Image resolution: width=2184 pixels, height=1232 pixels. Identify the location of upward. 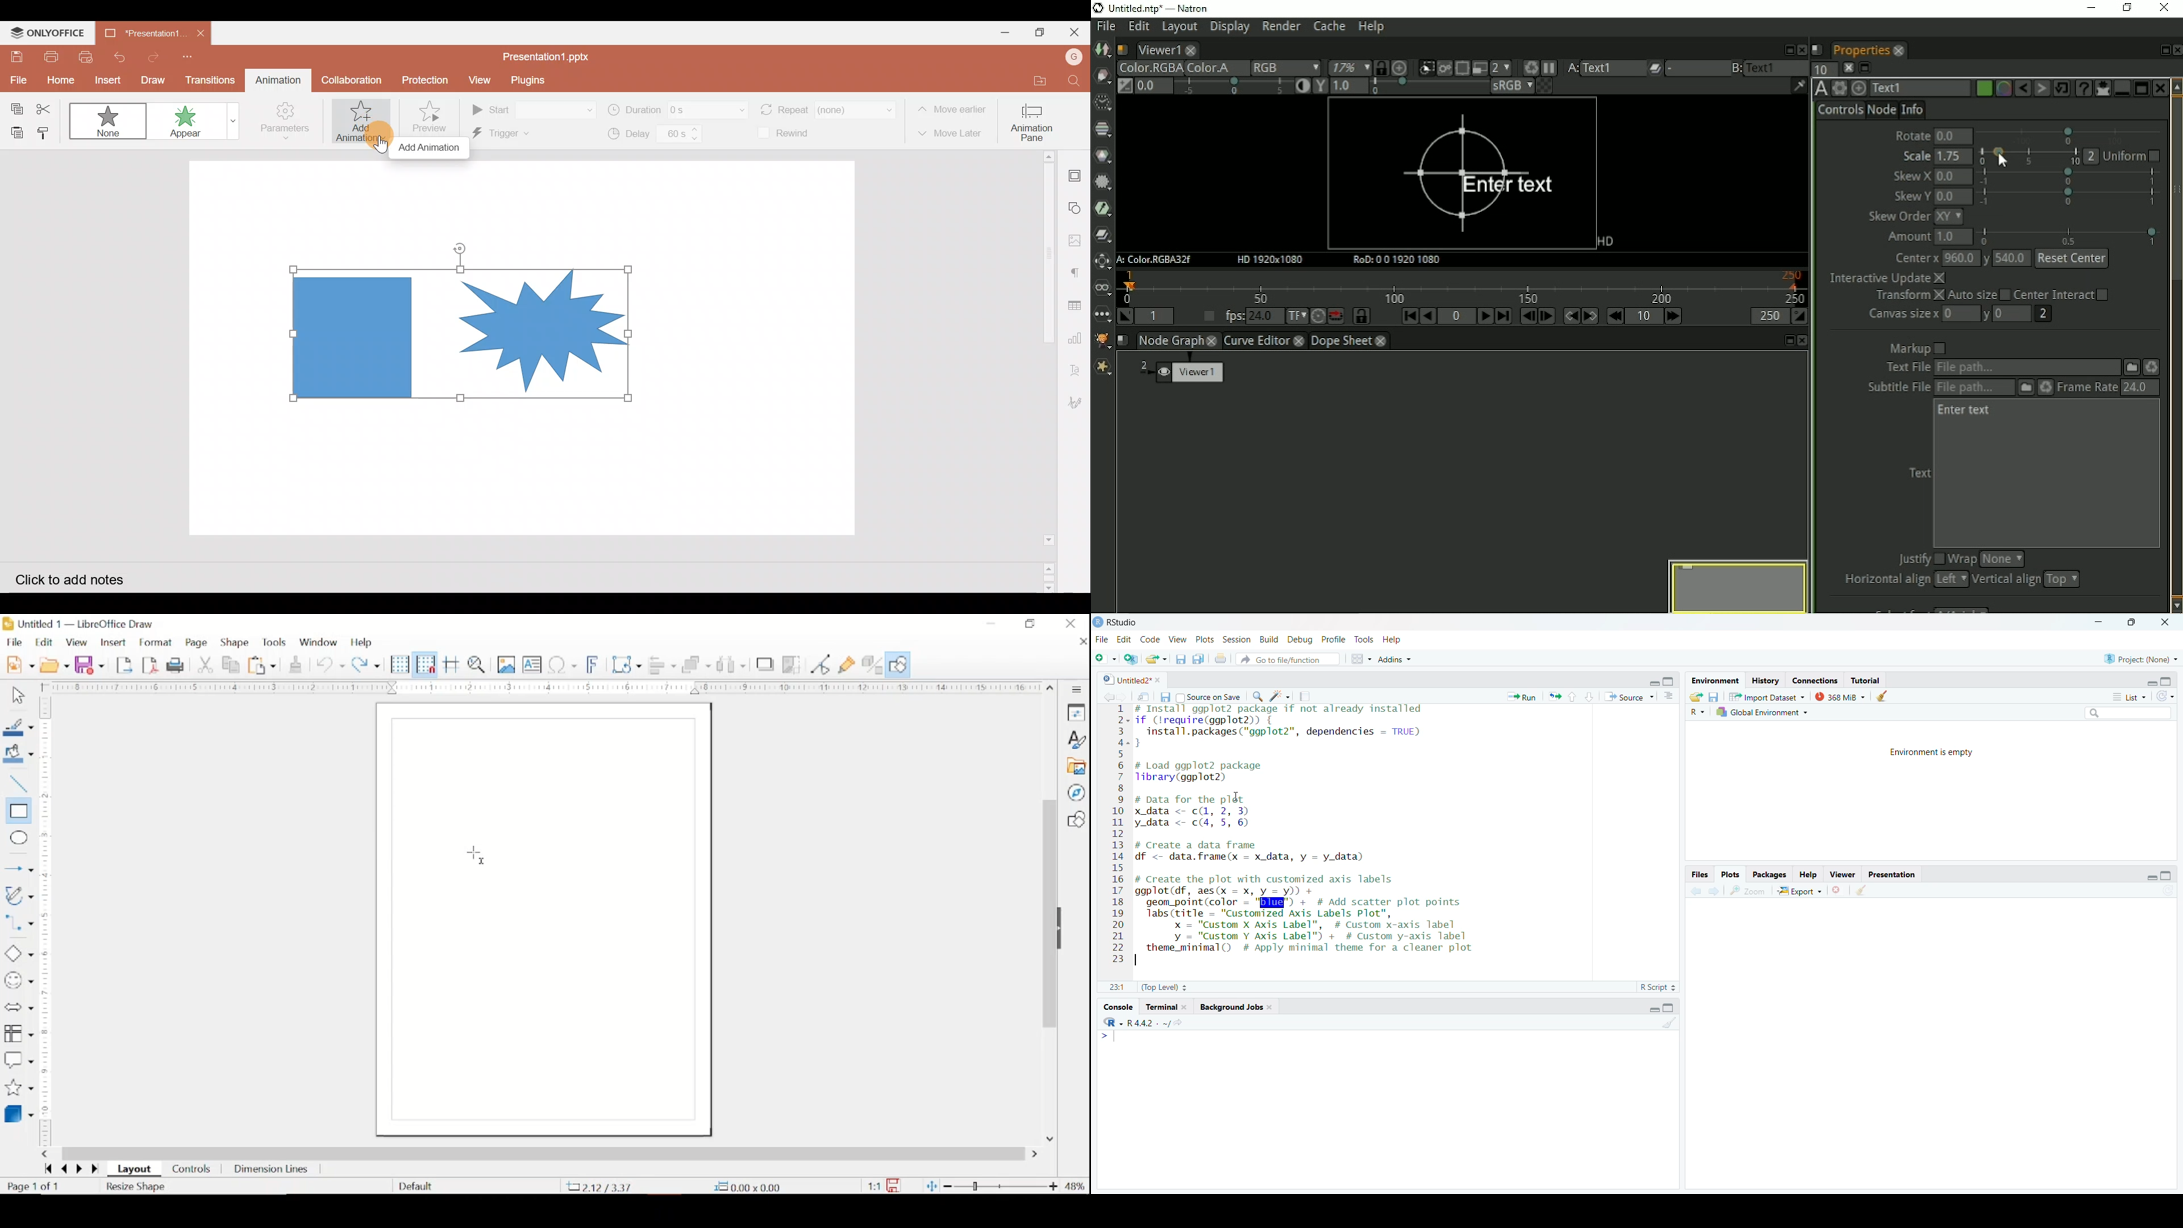
(1574, 698).